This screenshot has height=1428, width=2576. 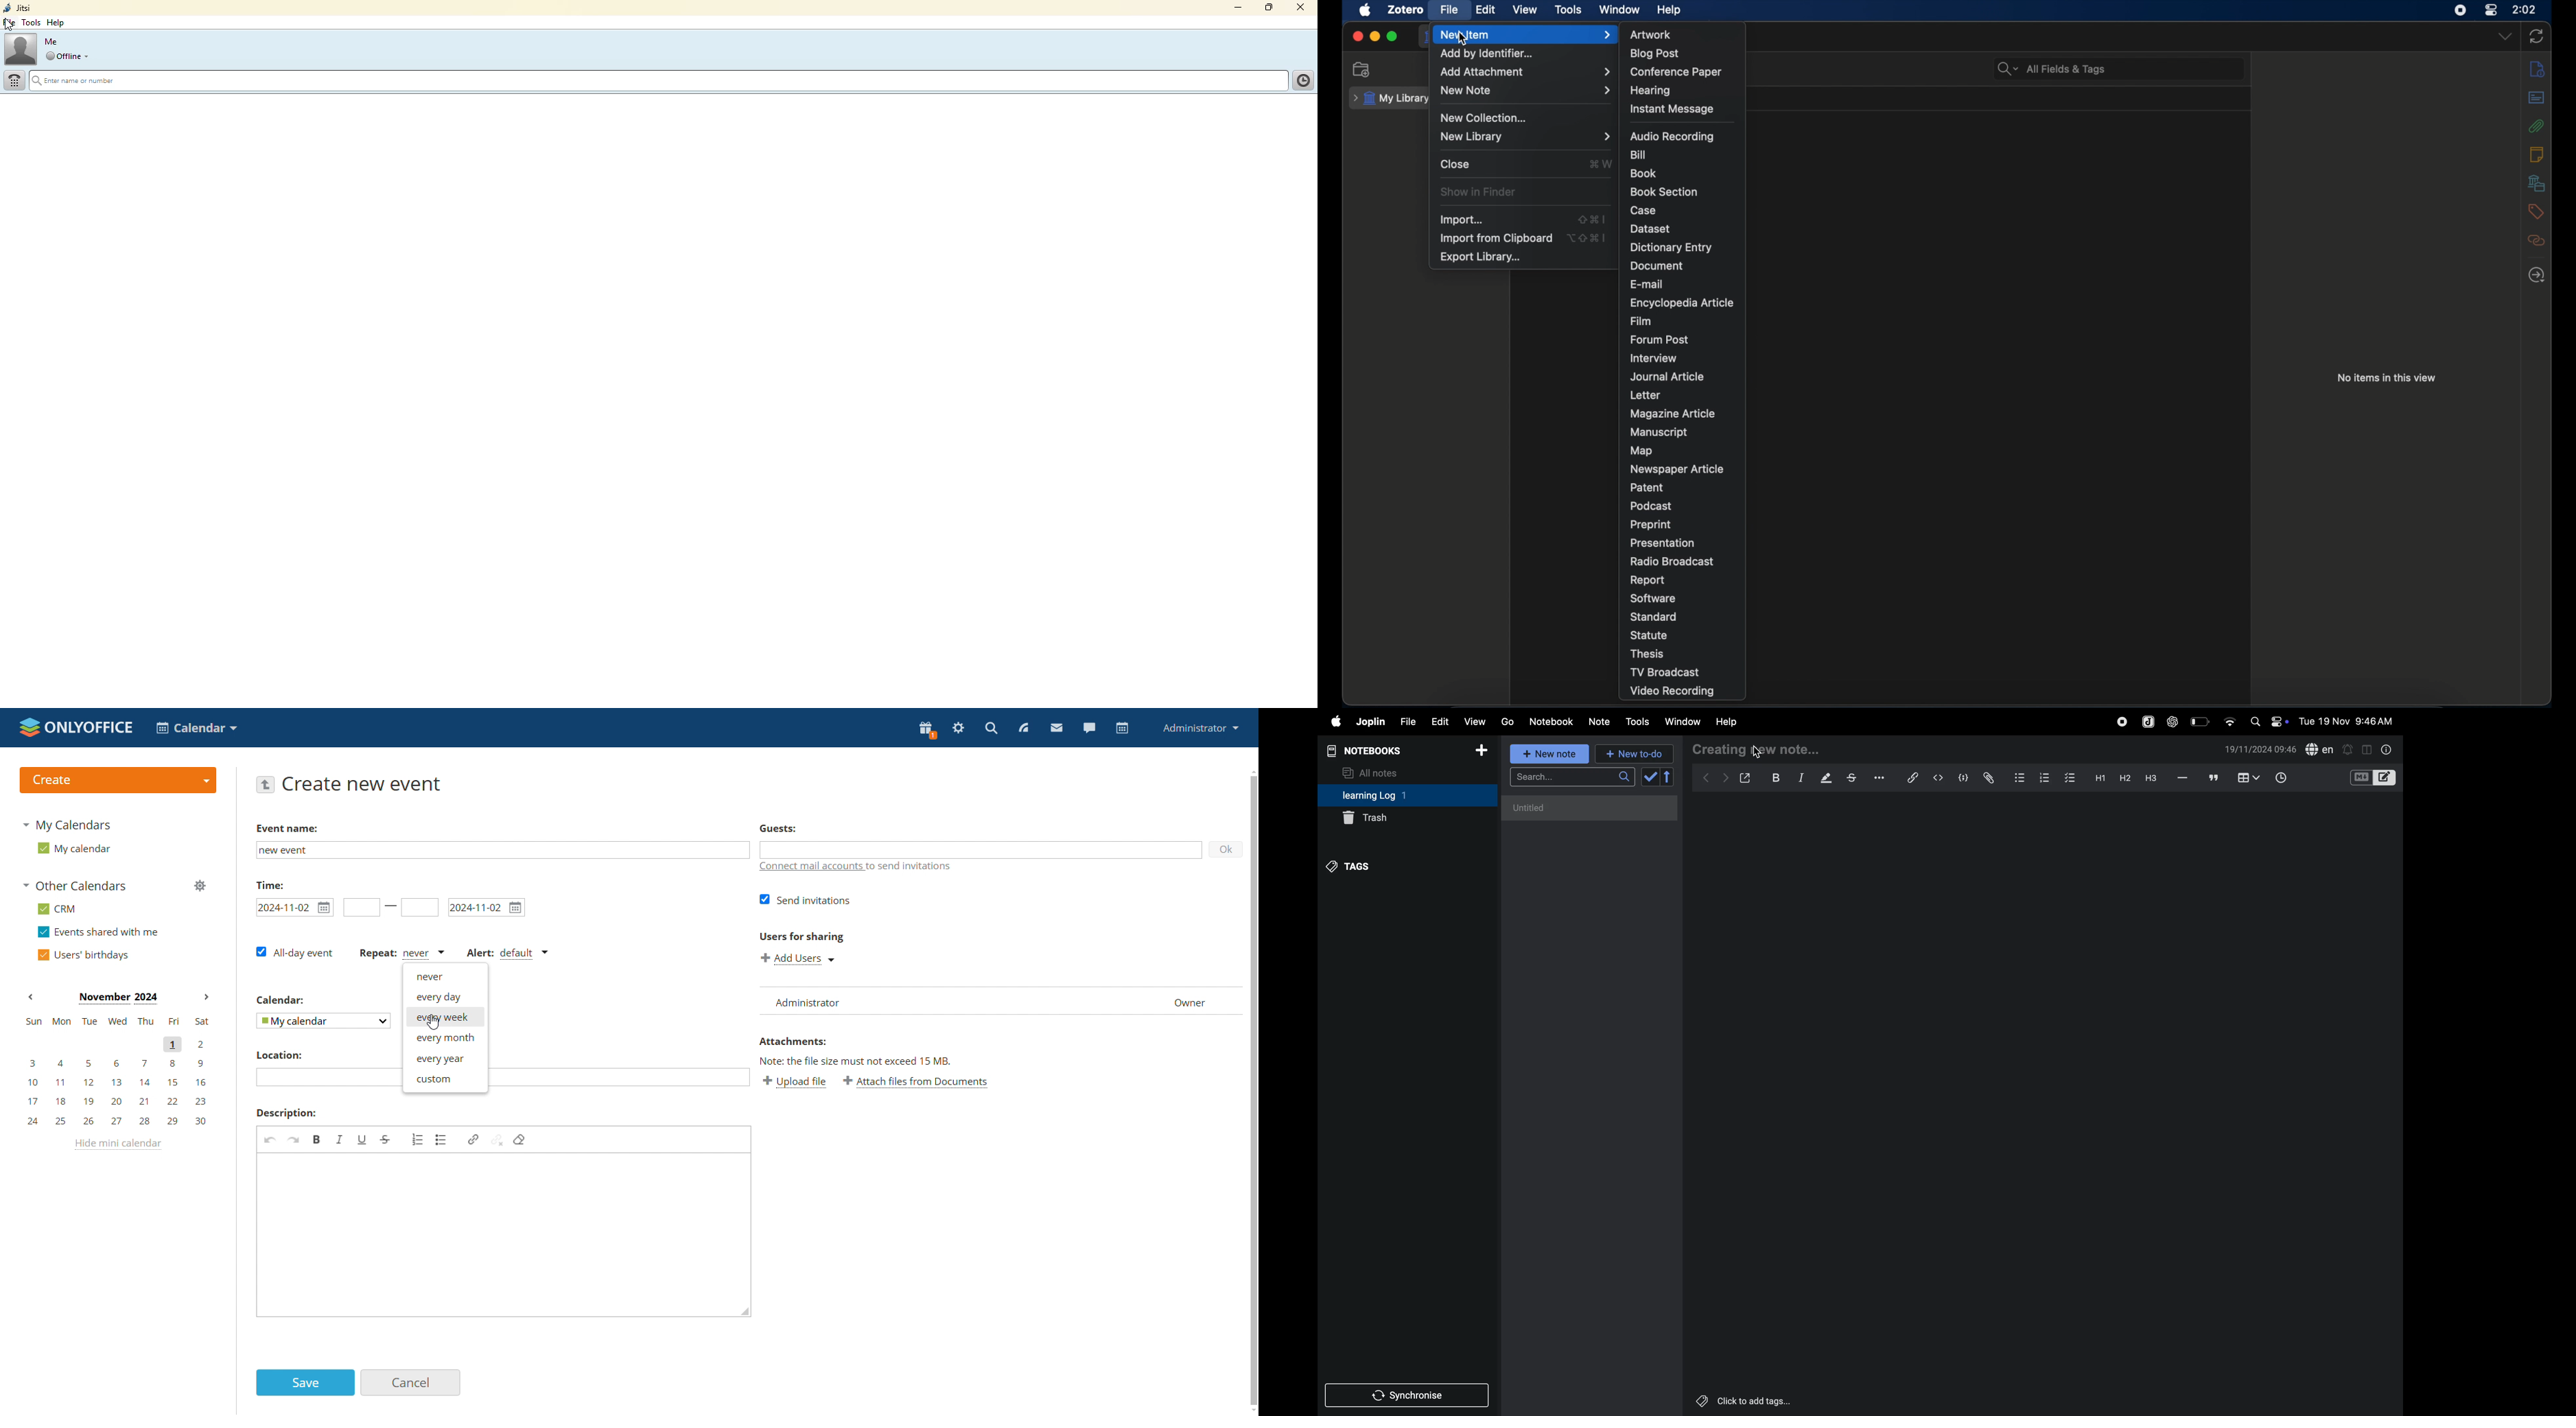 What do you see at coordinates (1525, 136) in the screenshot?
I see `new library` at bounding box center [1525, 136].